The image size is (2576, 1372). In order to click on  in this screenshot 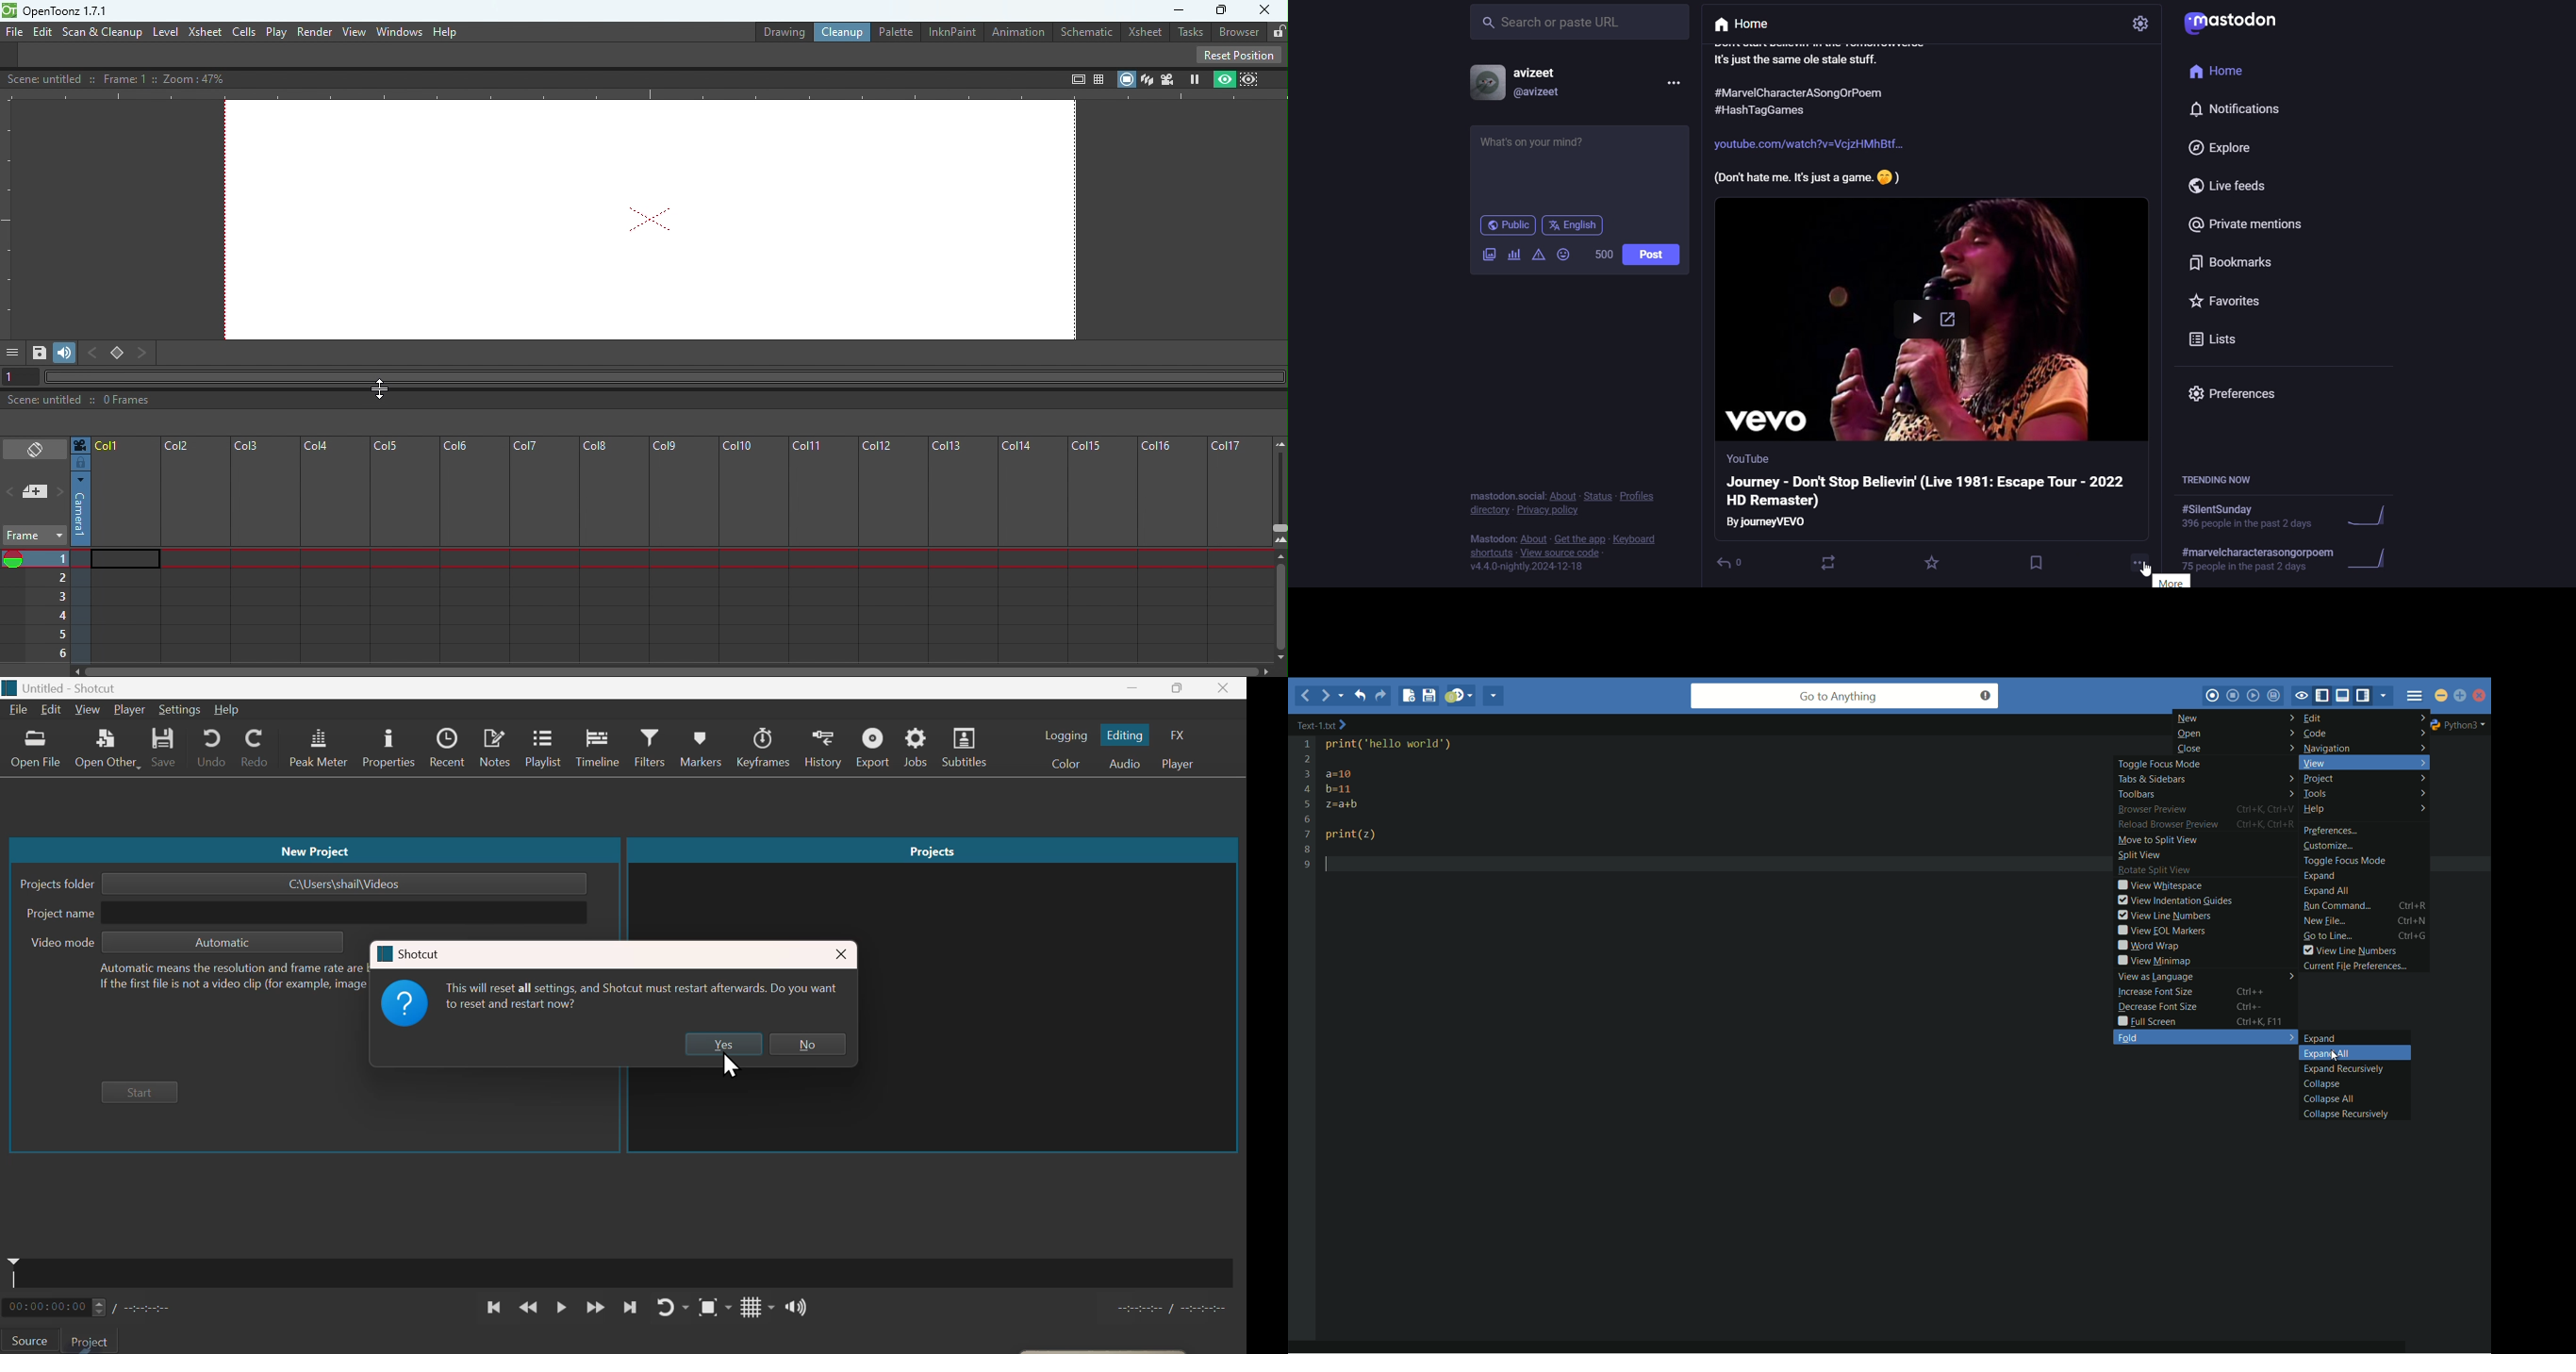, I will do `click(1801, 93)`.